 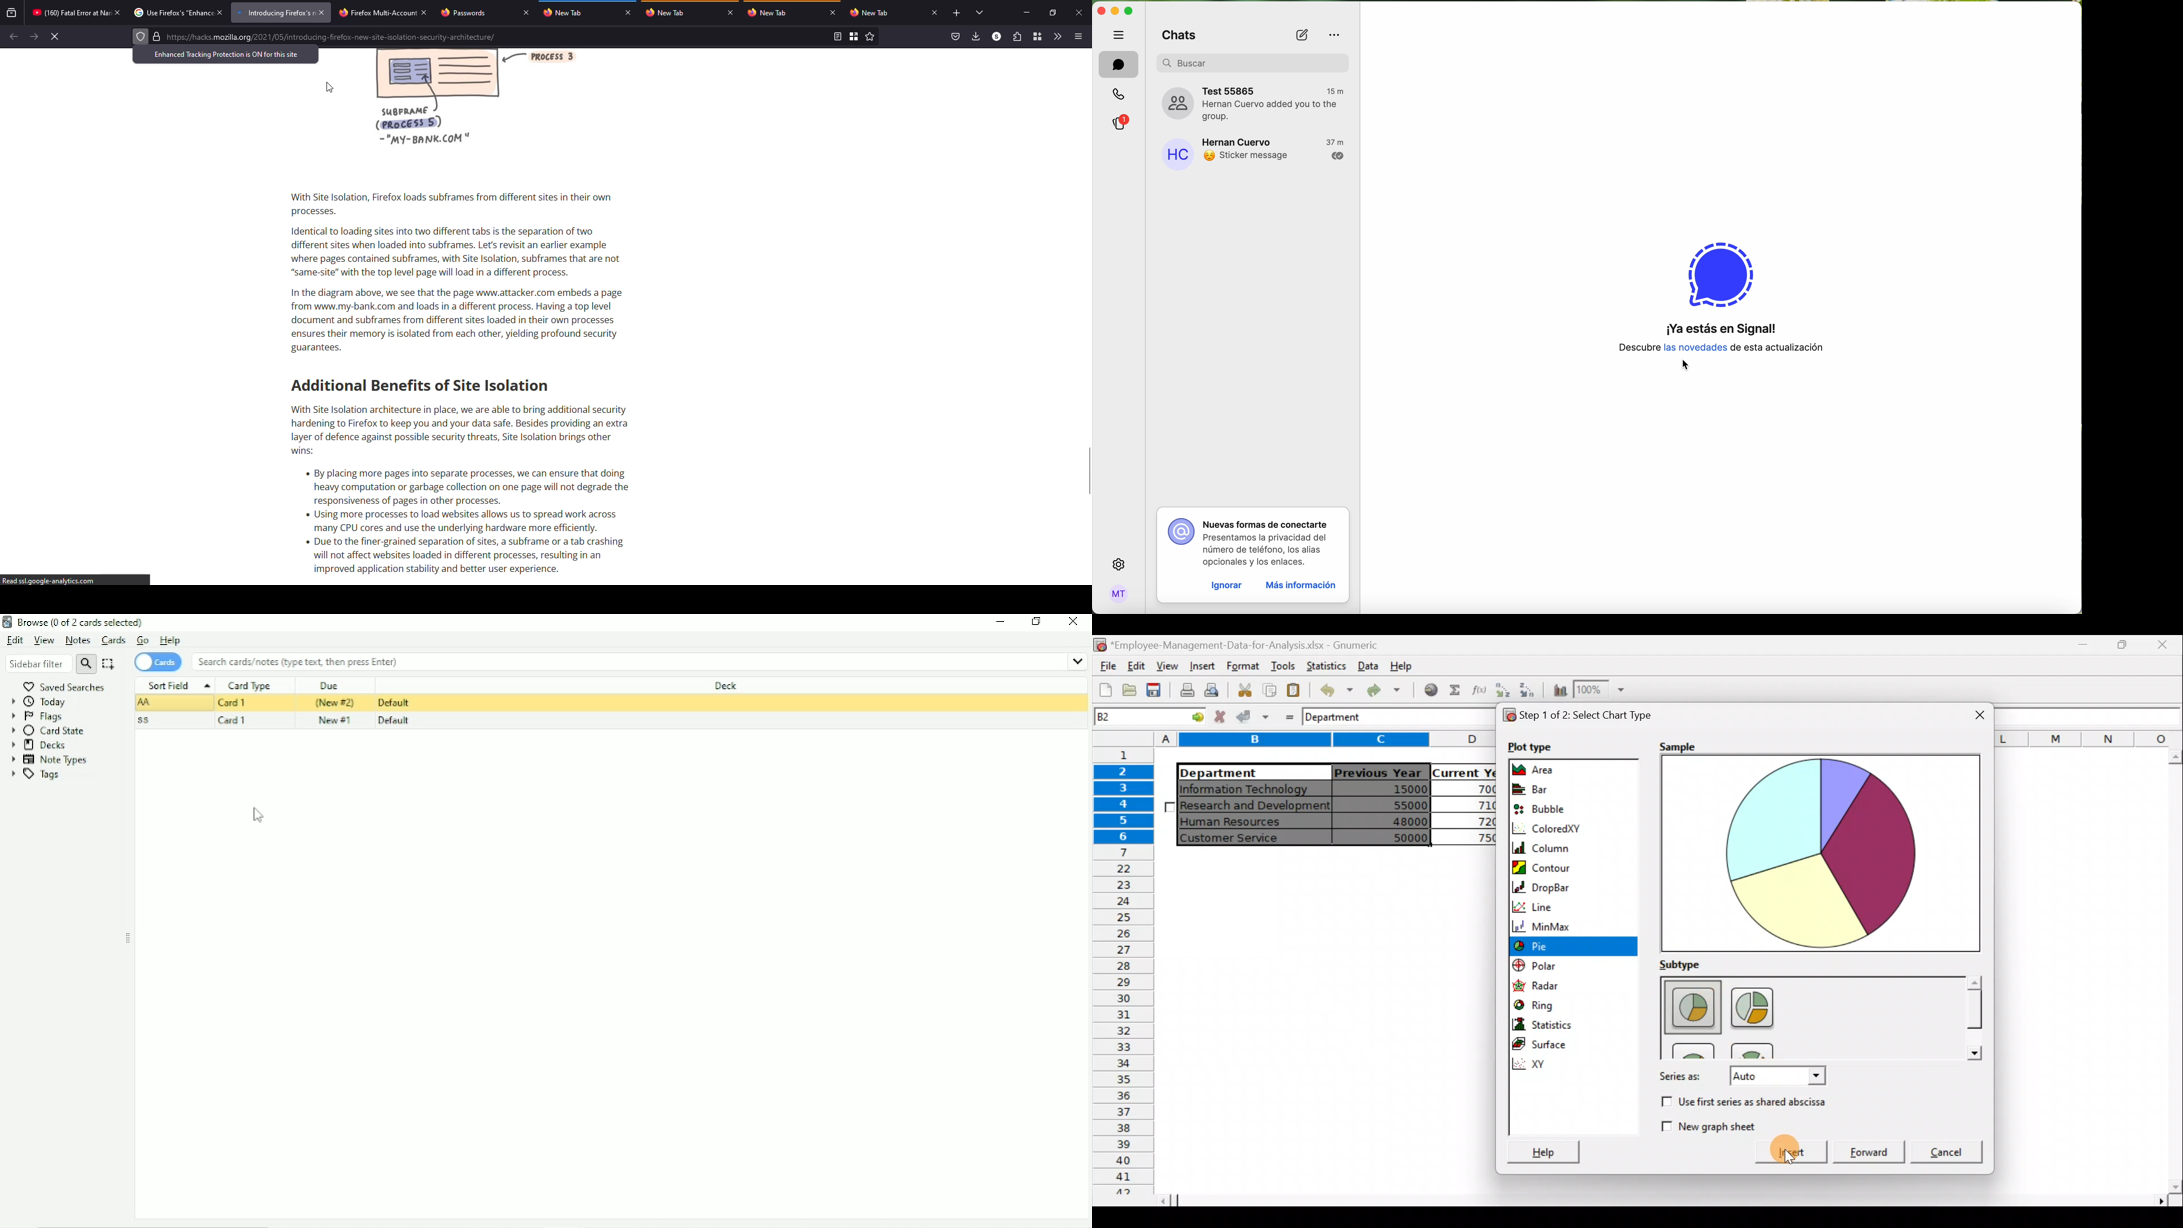 I want to click on tab, so click(x=376, y=13).